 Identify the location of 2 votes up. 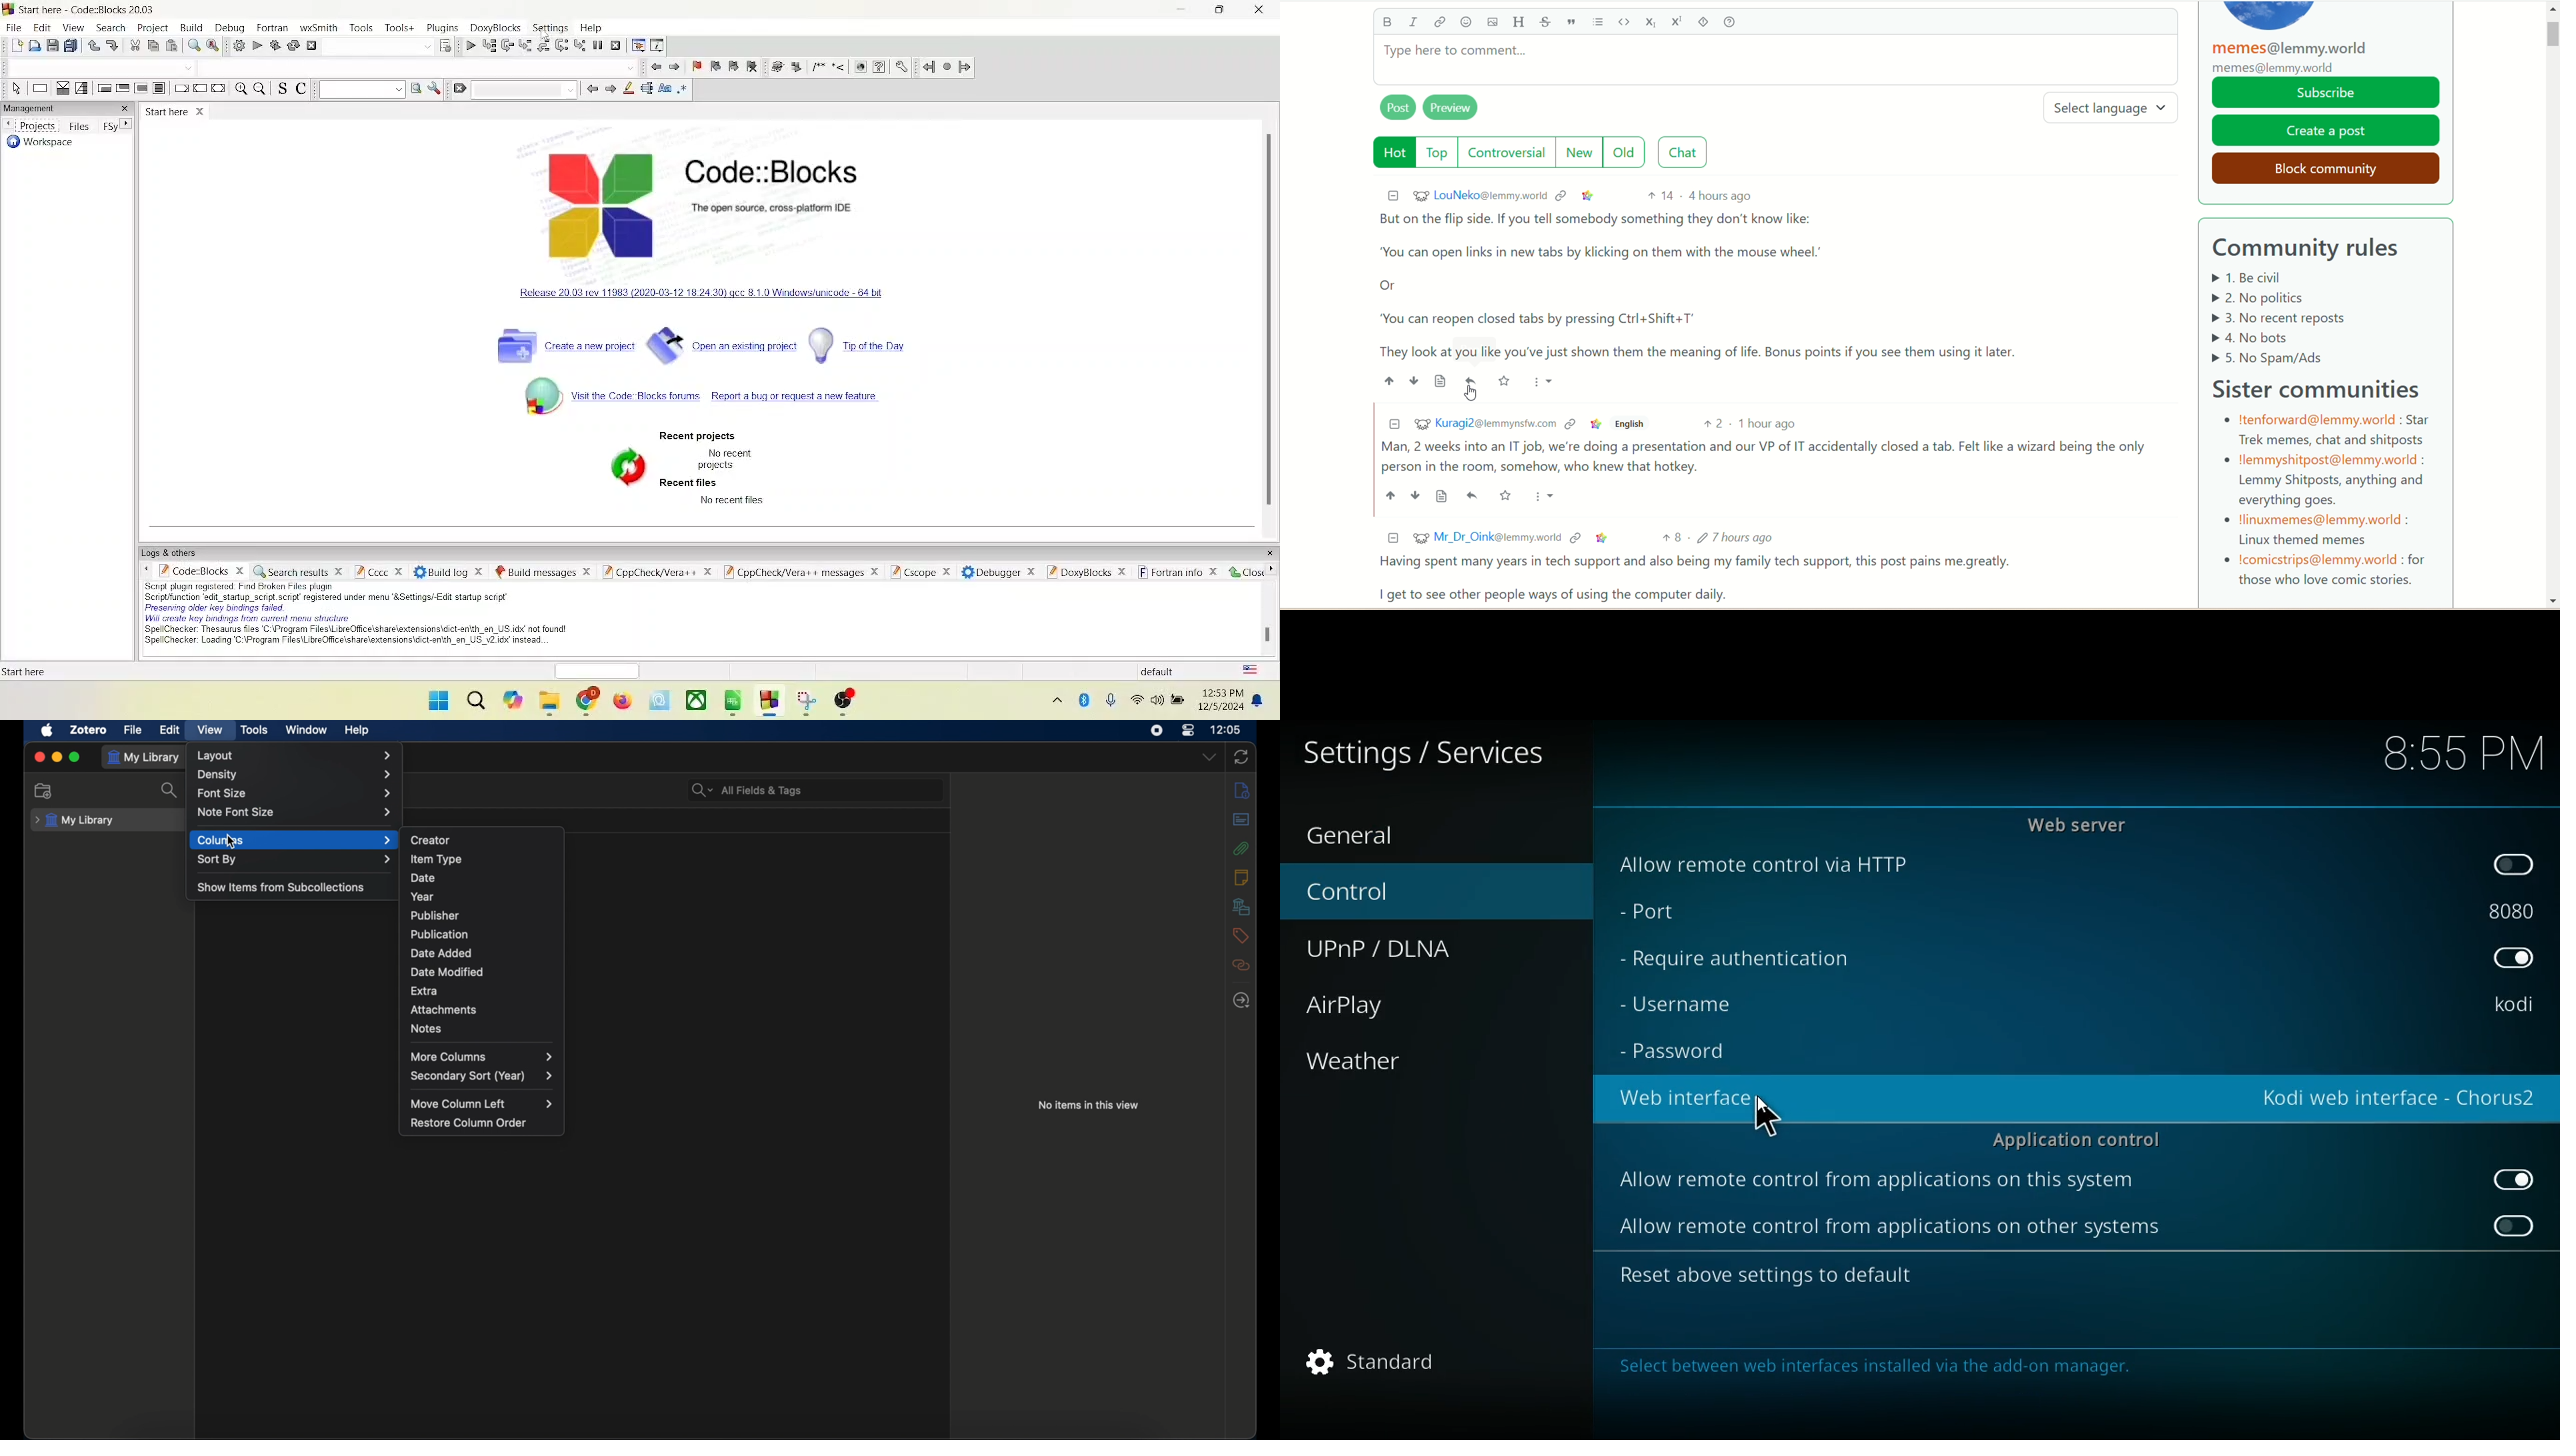
(1713, 423).